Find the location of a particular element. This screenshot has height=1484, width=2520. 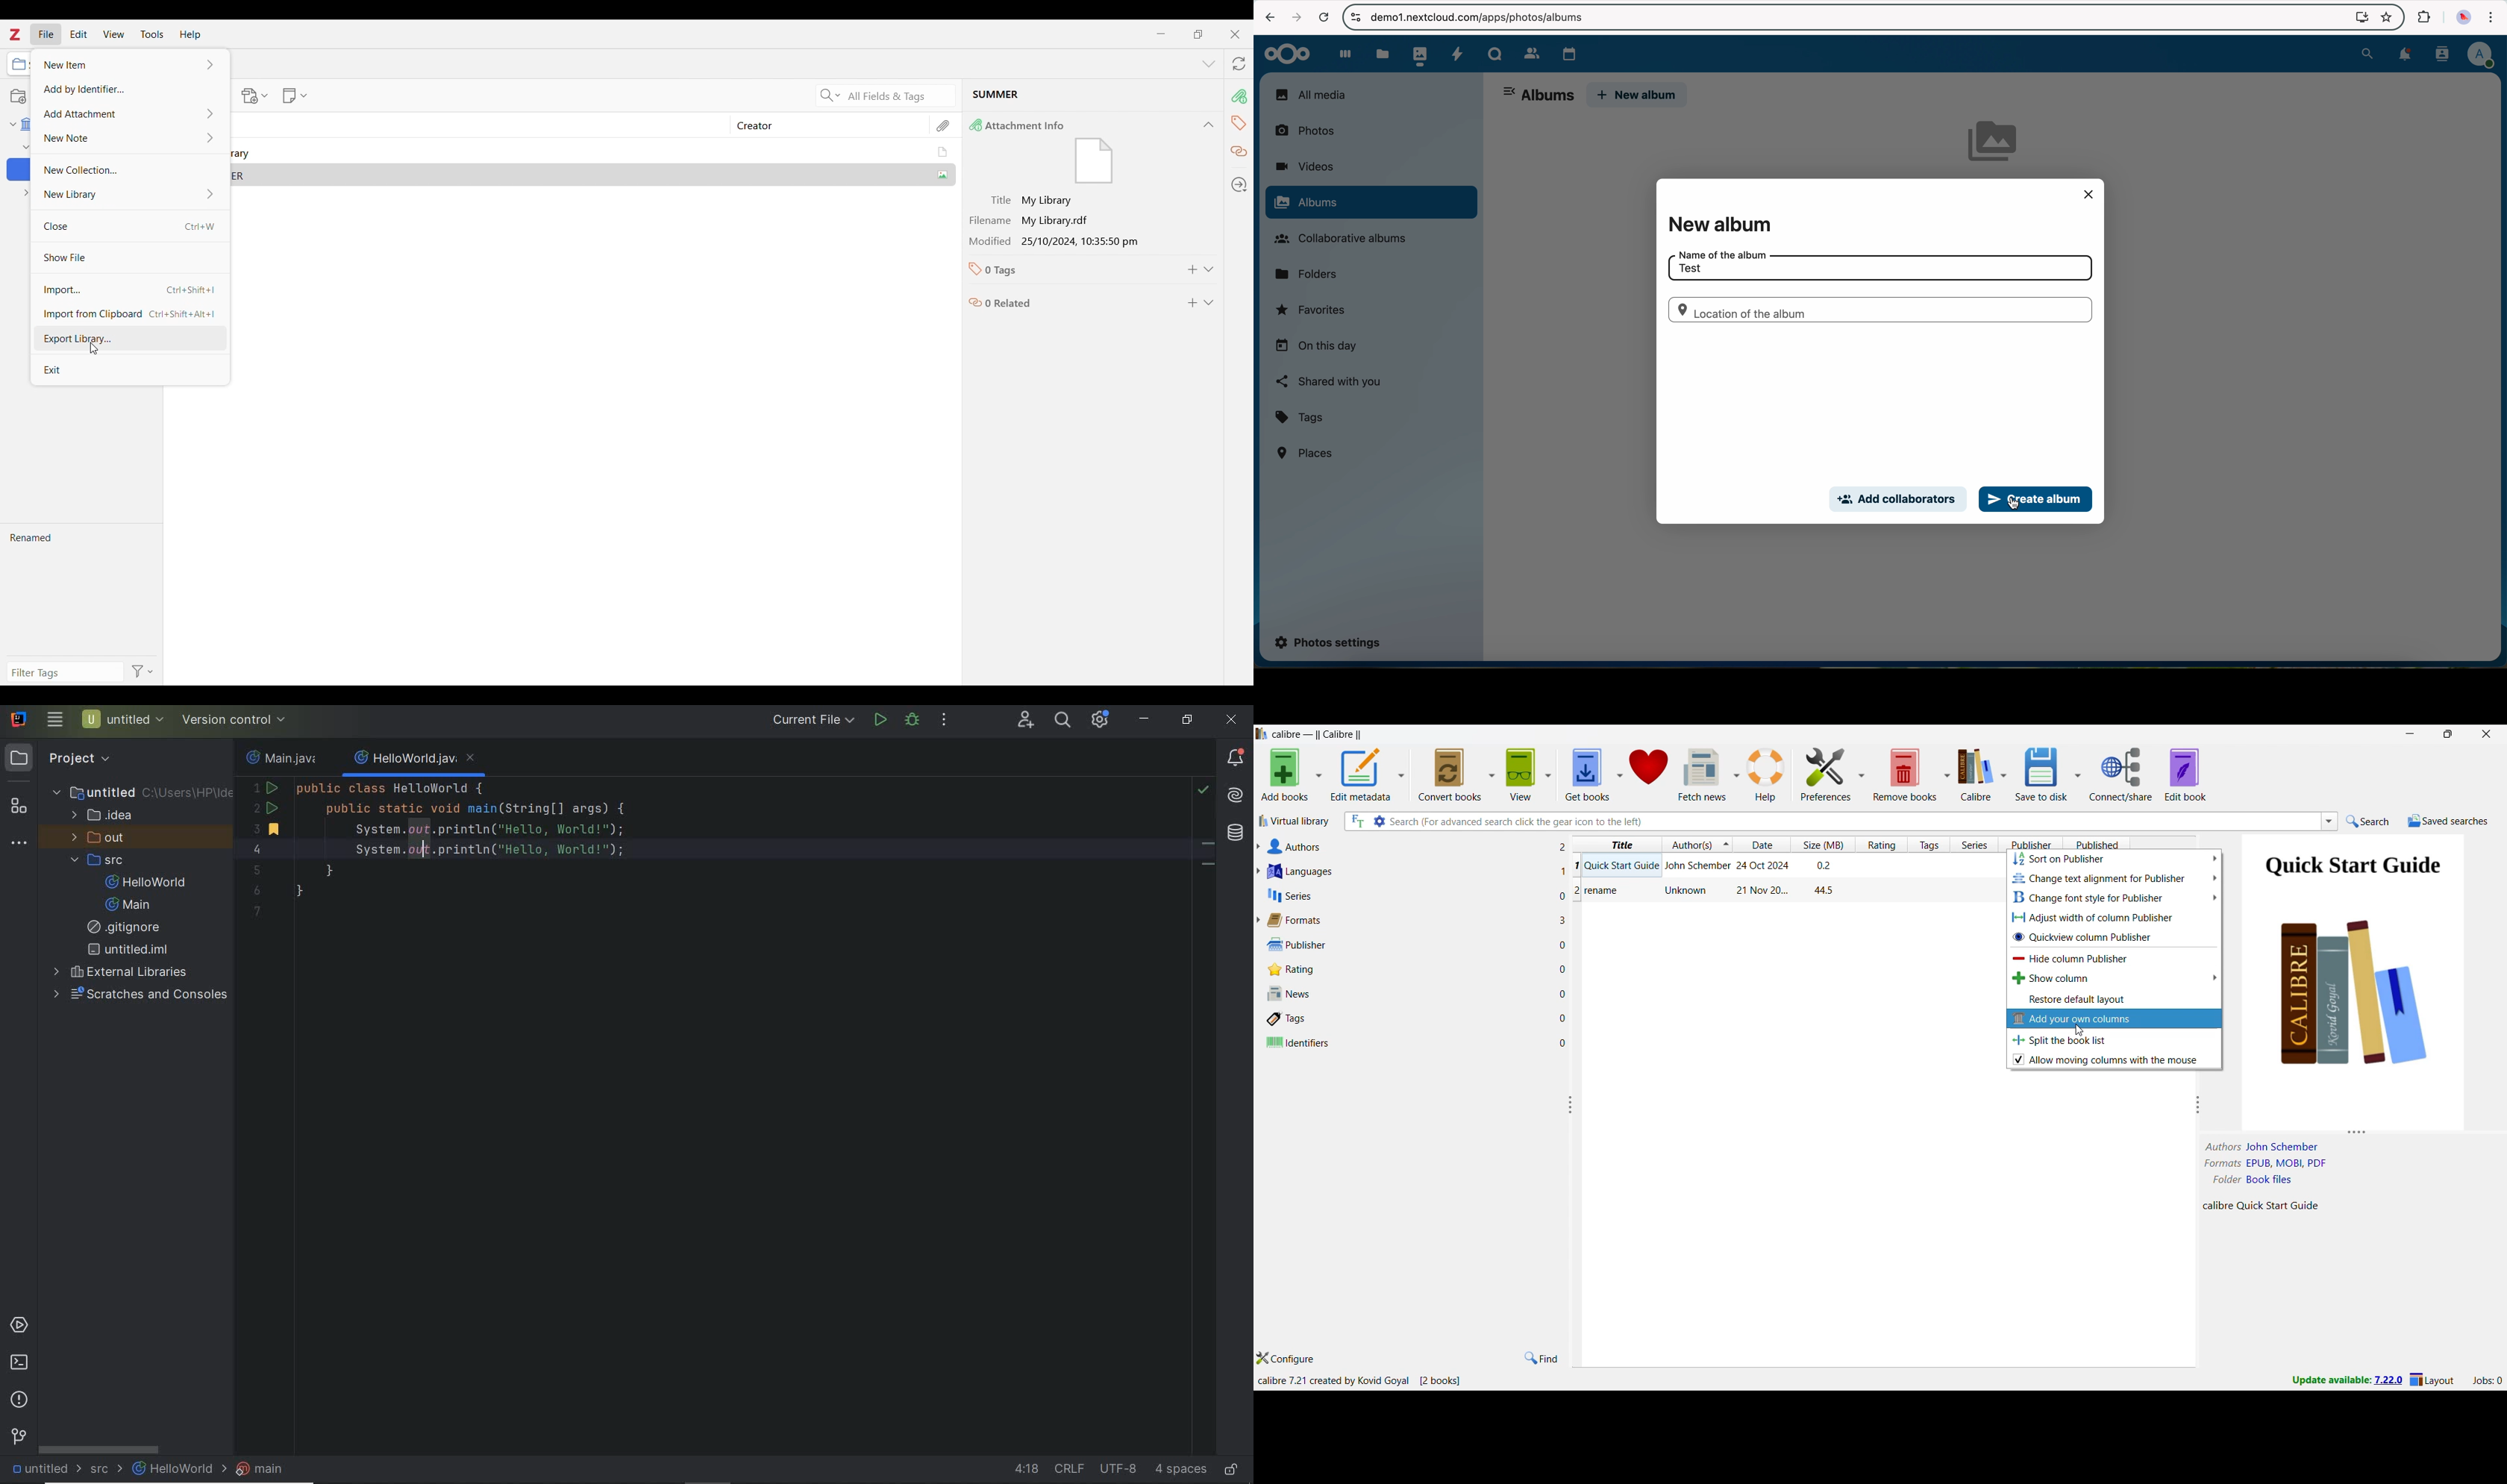

Split the book list is located at coordinates (2115, 1040).